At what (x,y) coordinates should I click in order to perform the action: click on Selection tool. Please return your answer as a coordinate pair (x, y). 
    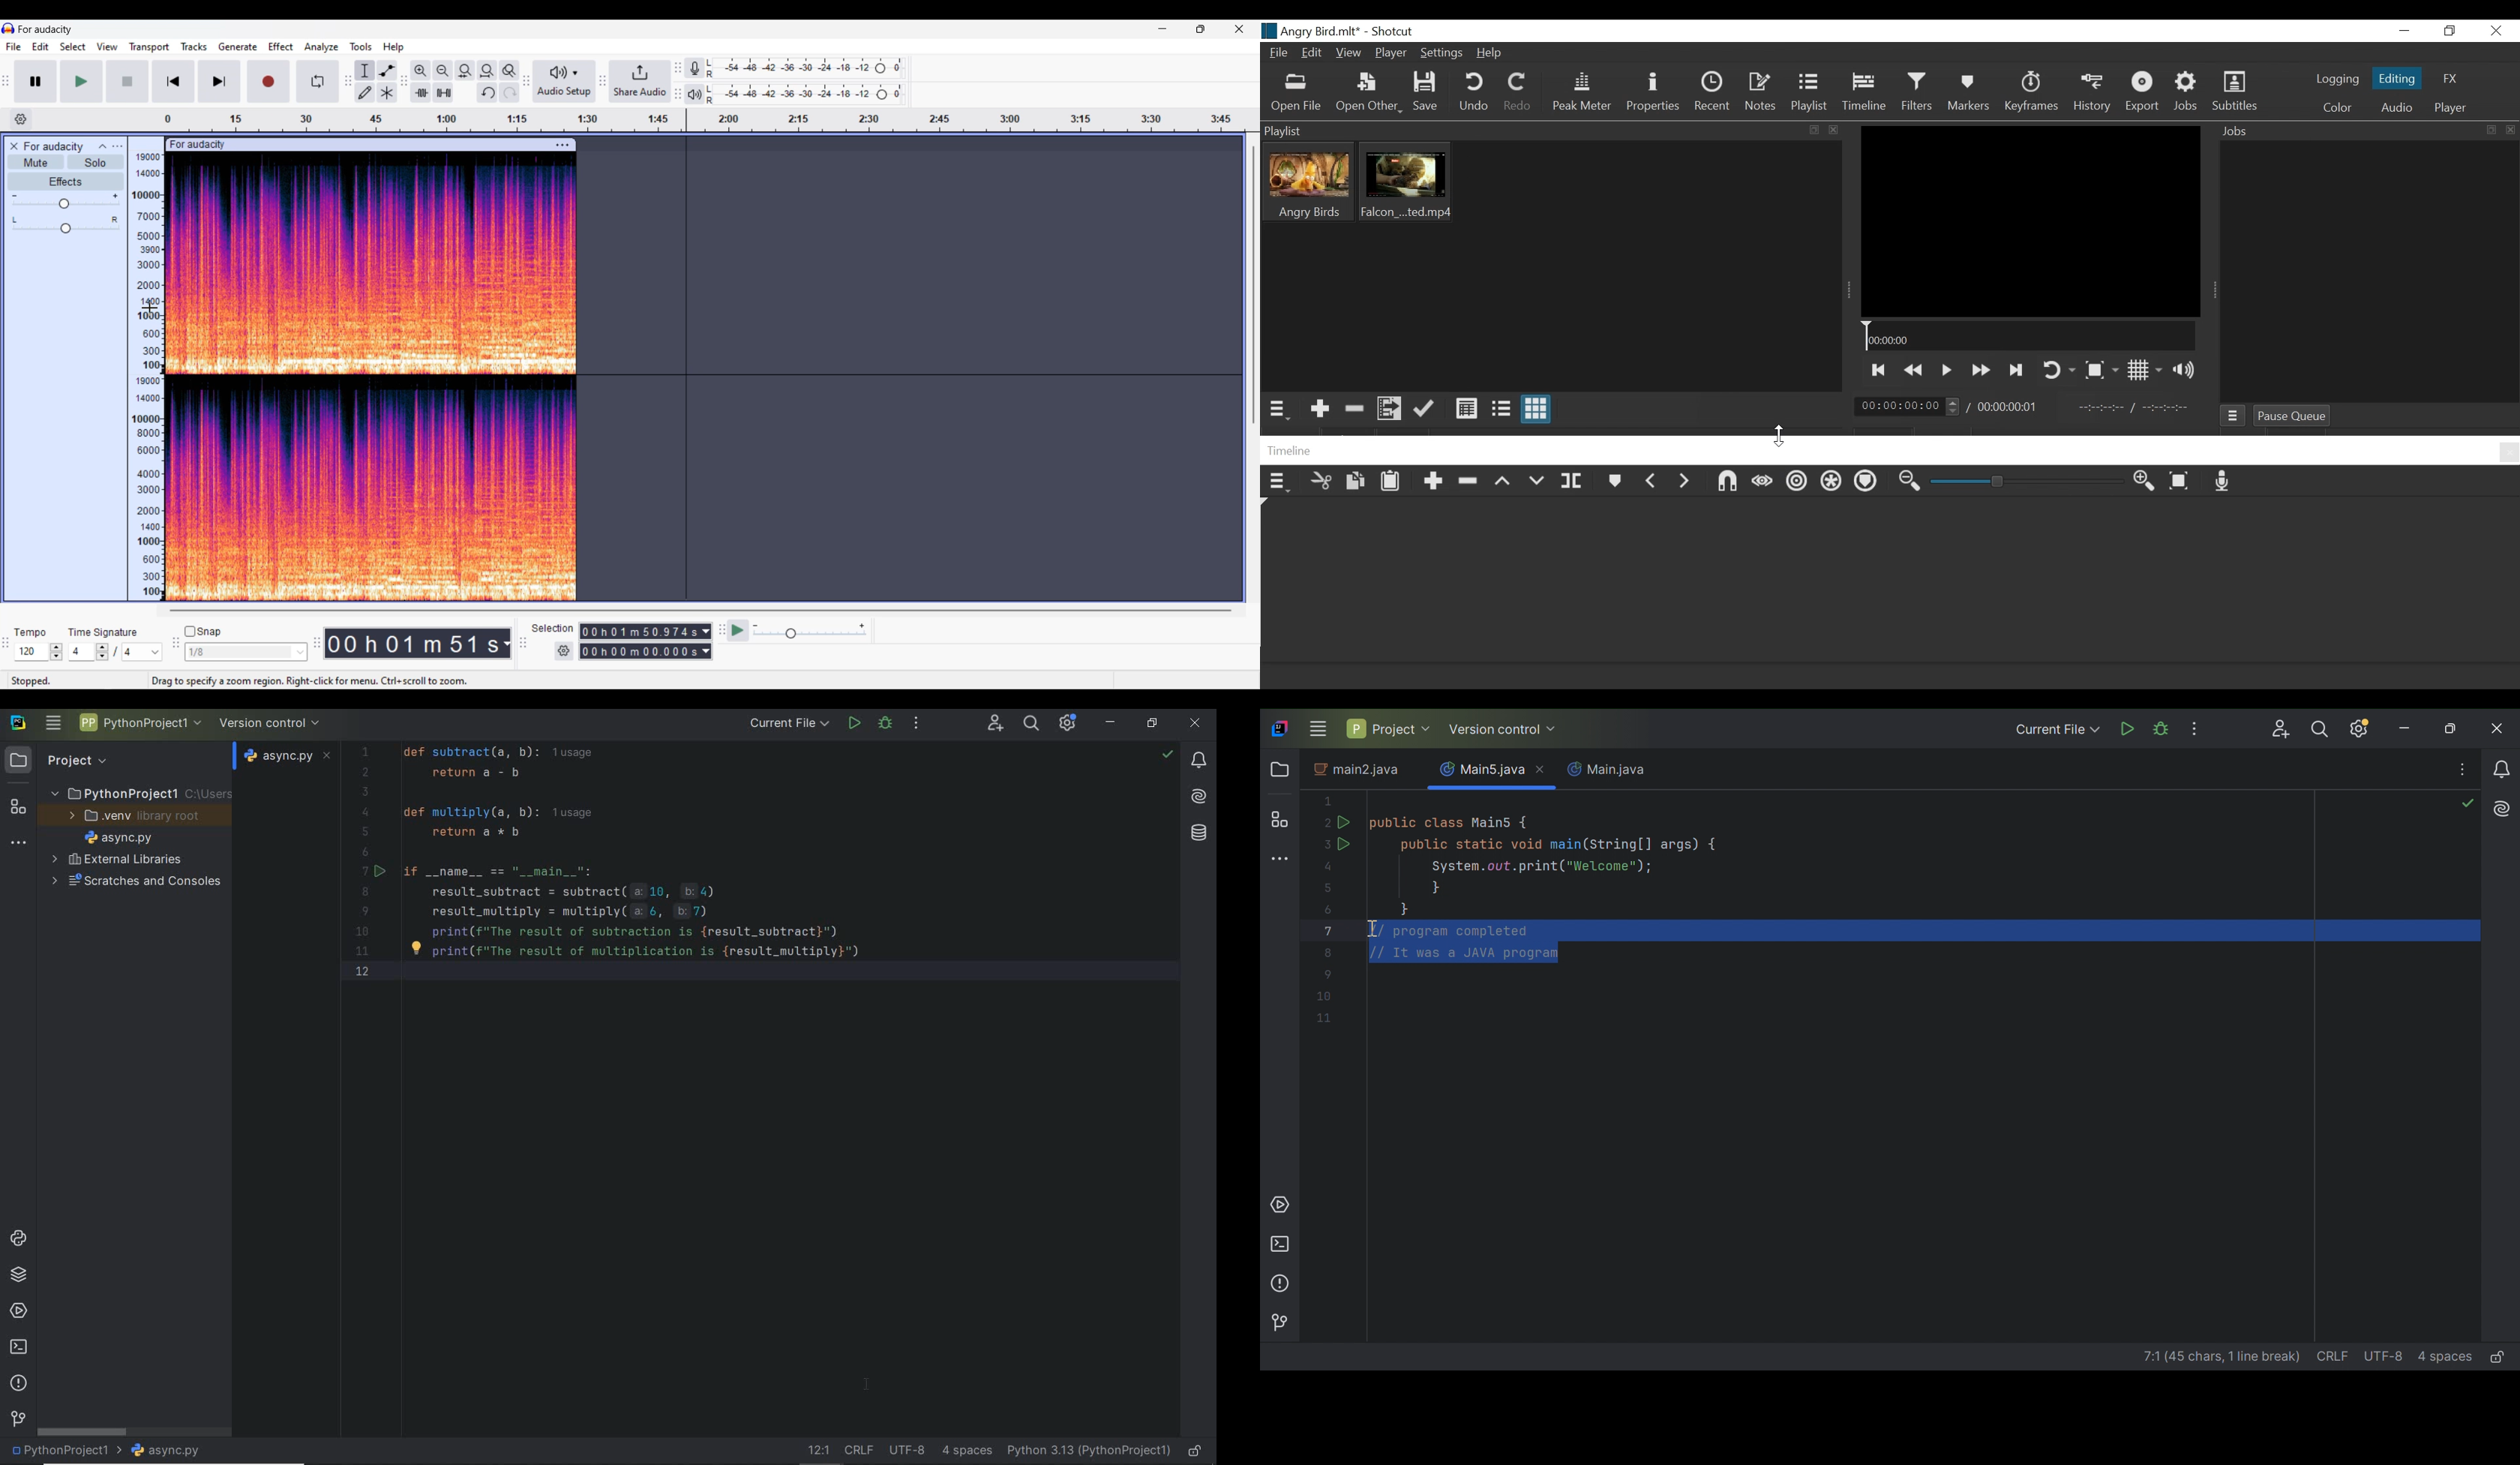
    Looking at the image, I should click on (364, 70).